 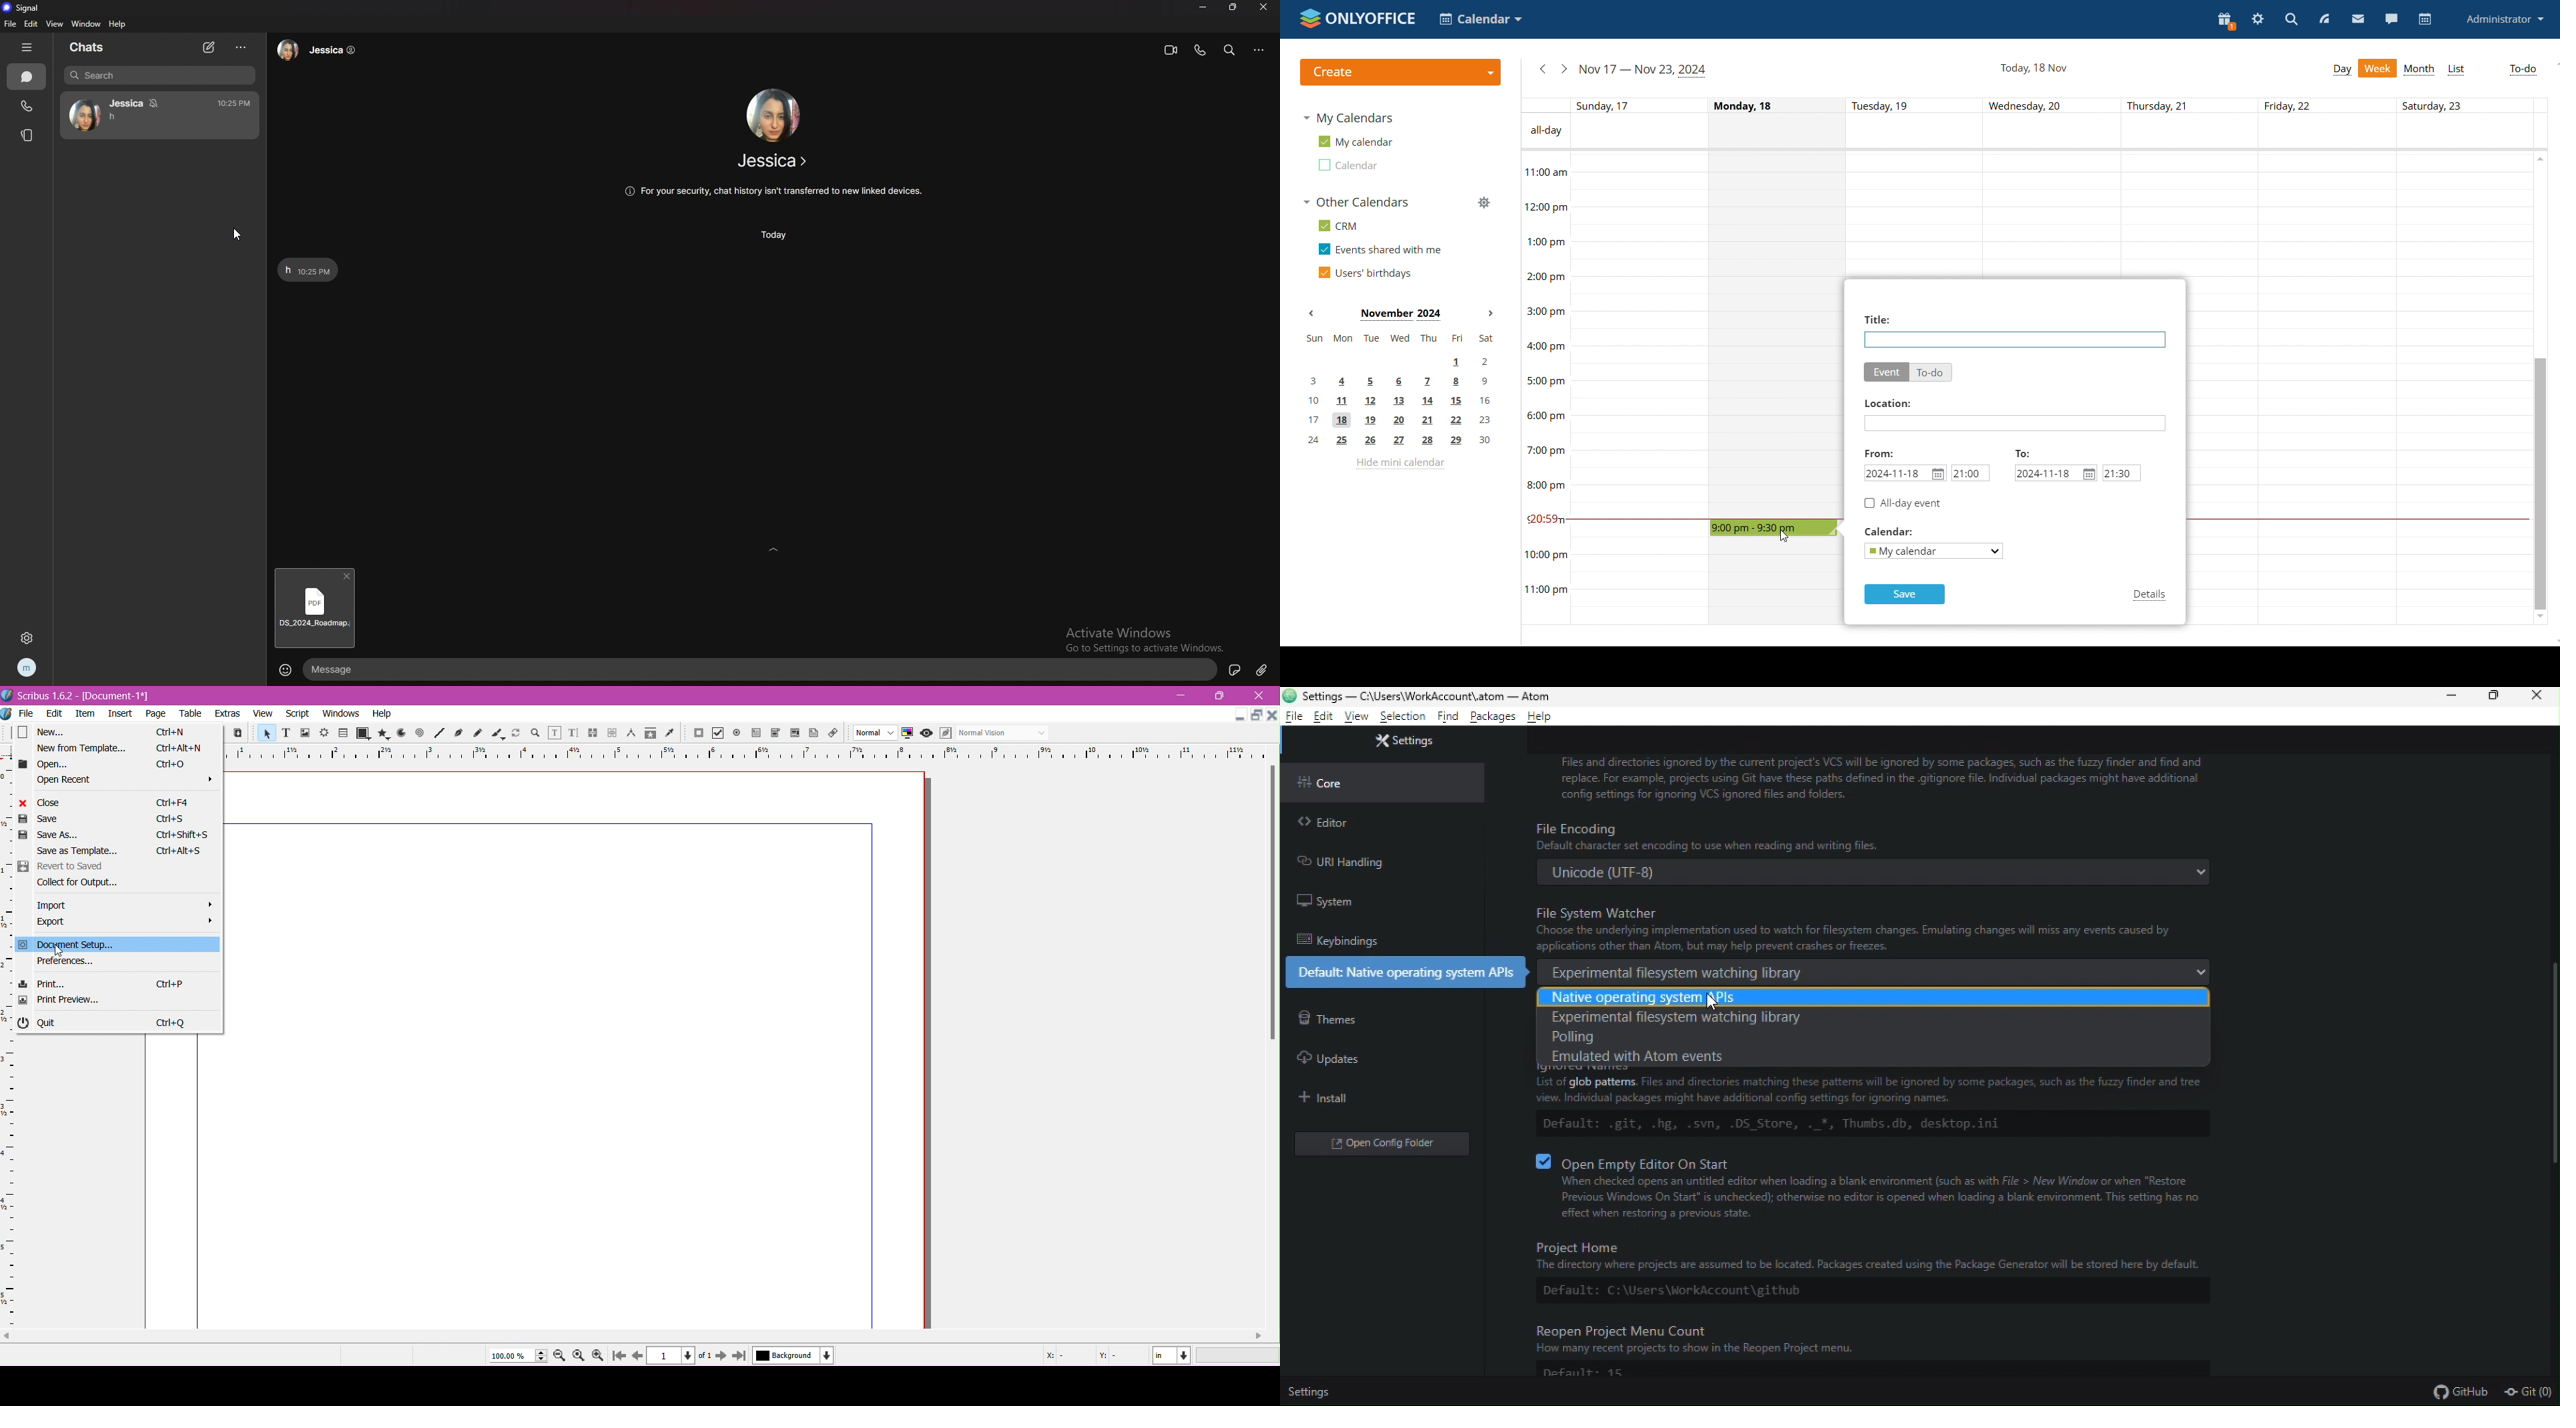 What do you see at coordinates (119, 23) in the screenshot?
I see `help` at bounding box center [119, 23].